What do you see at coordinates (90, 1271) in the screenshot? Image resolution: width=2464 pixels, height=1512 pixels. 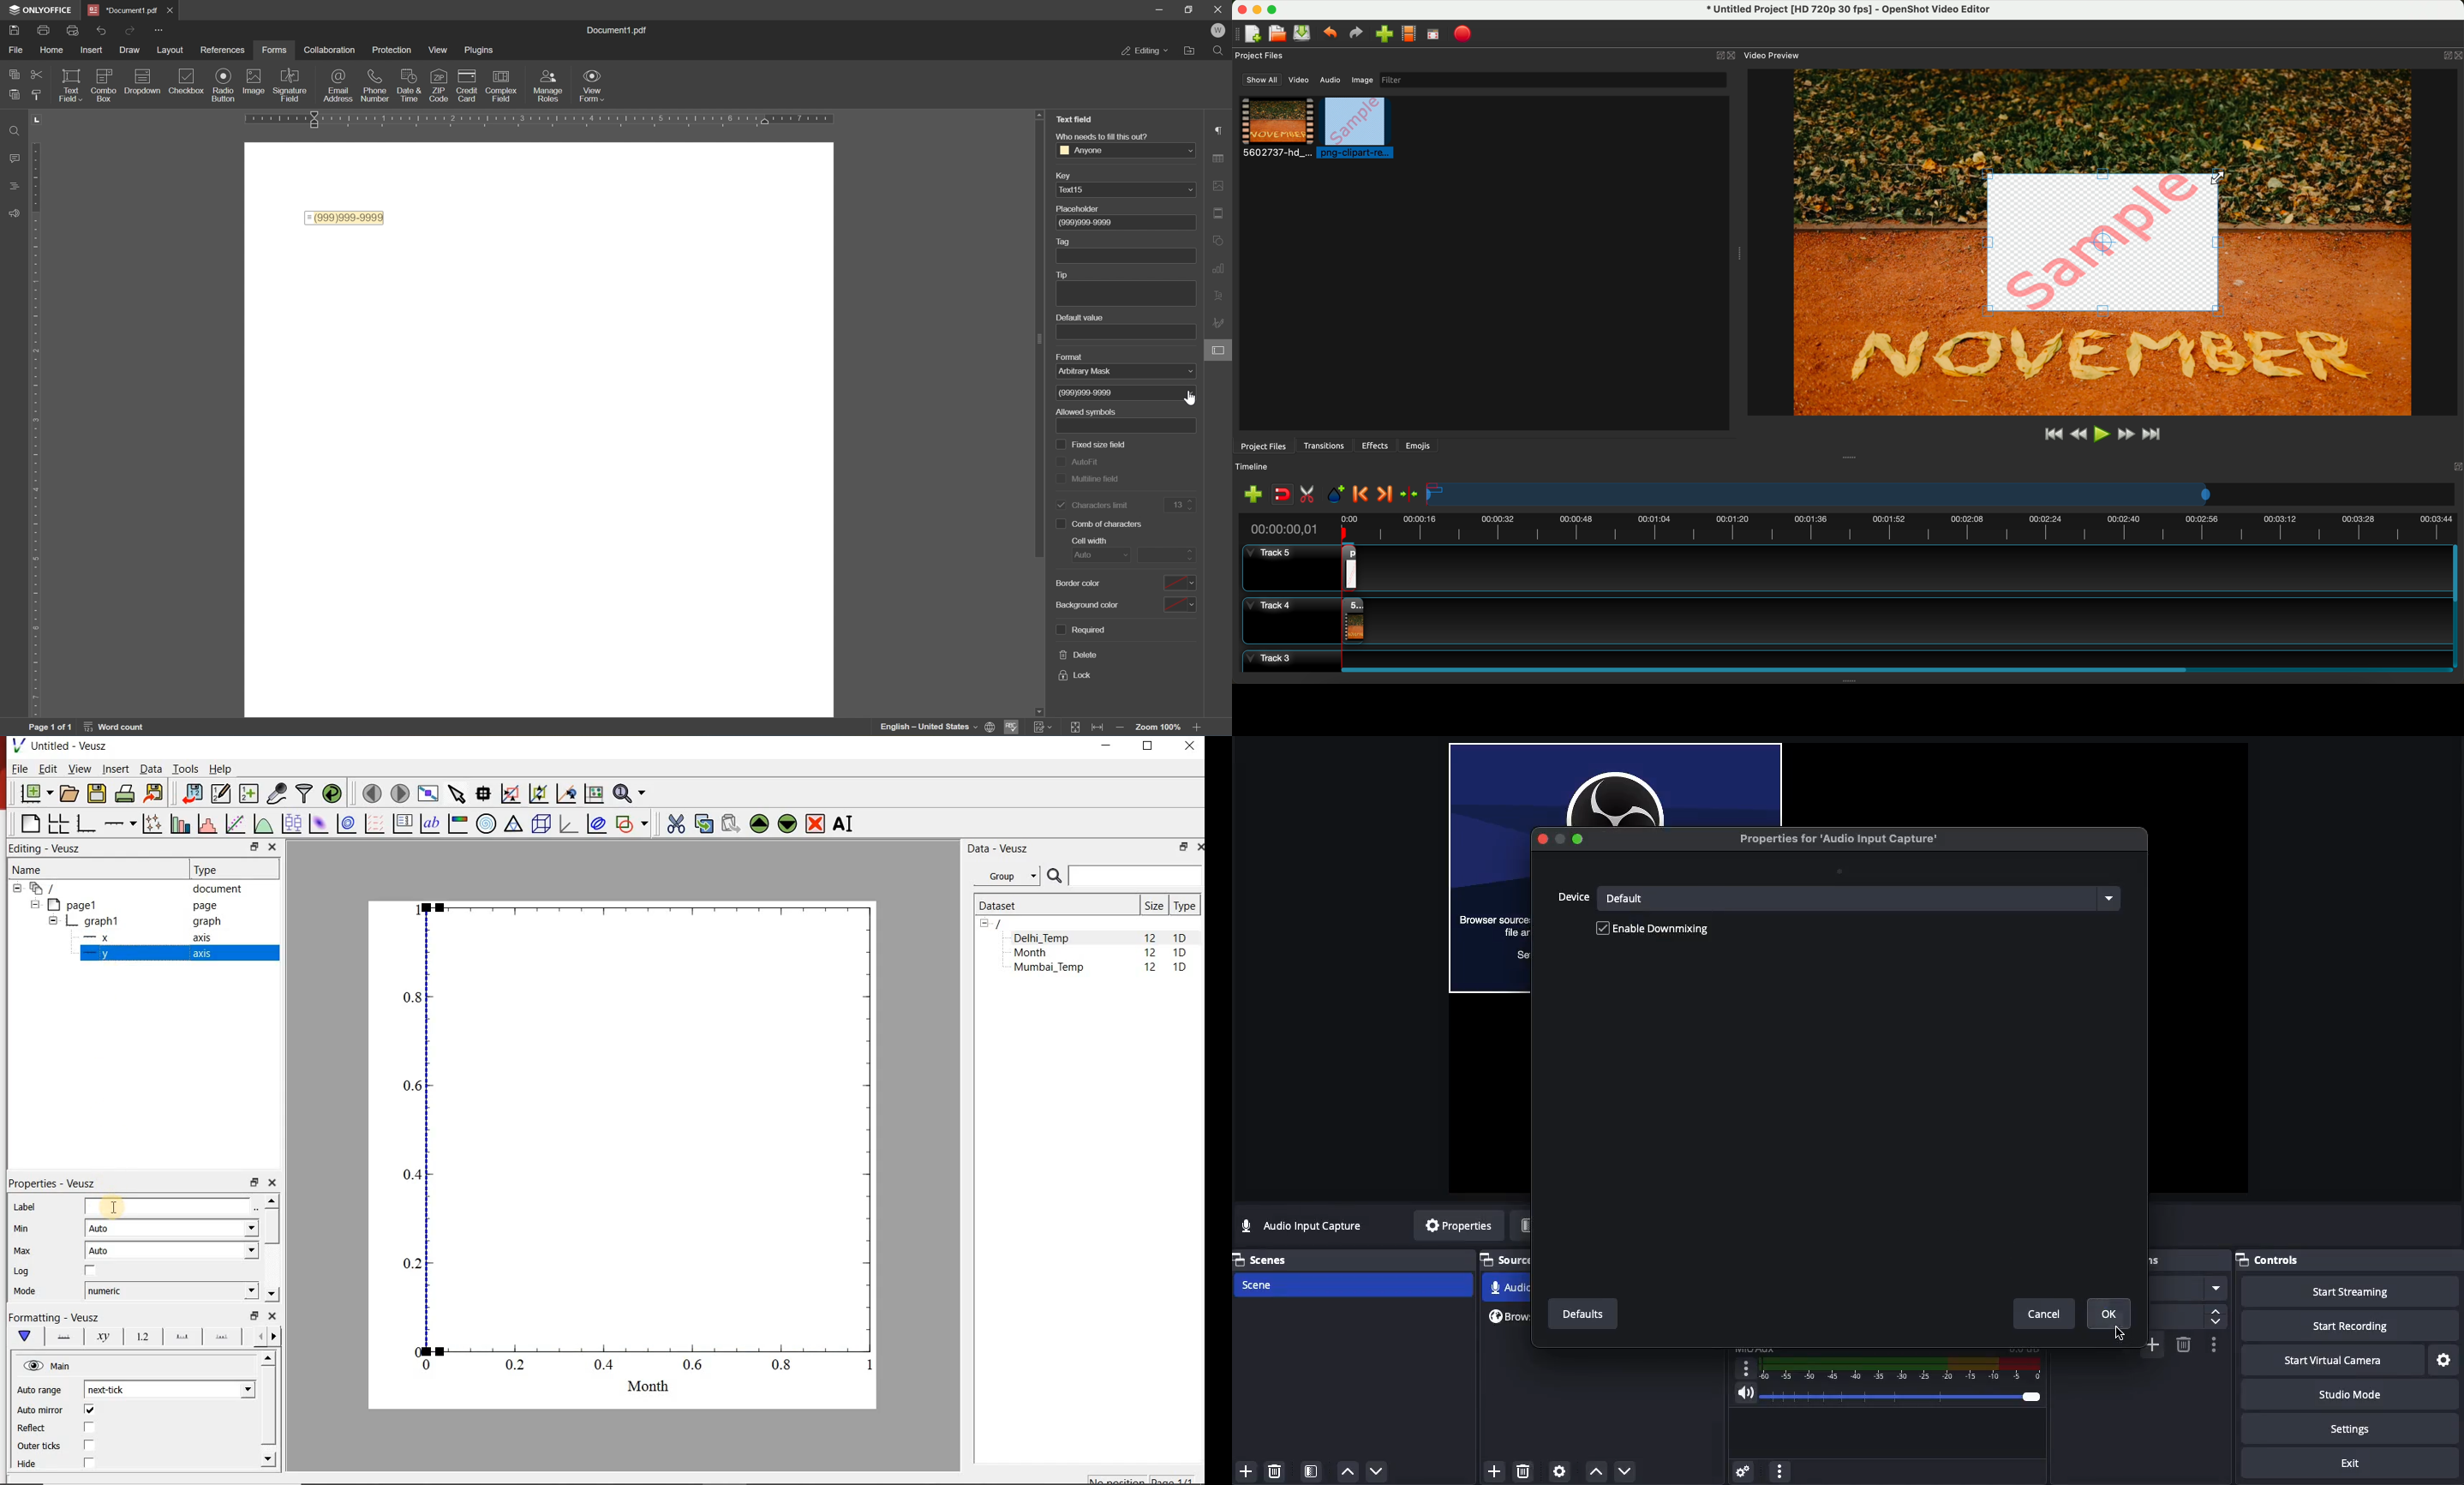 I see `check/uncheck` at bounding box center [90, 1271].